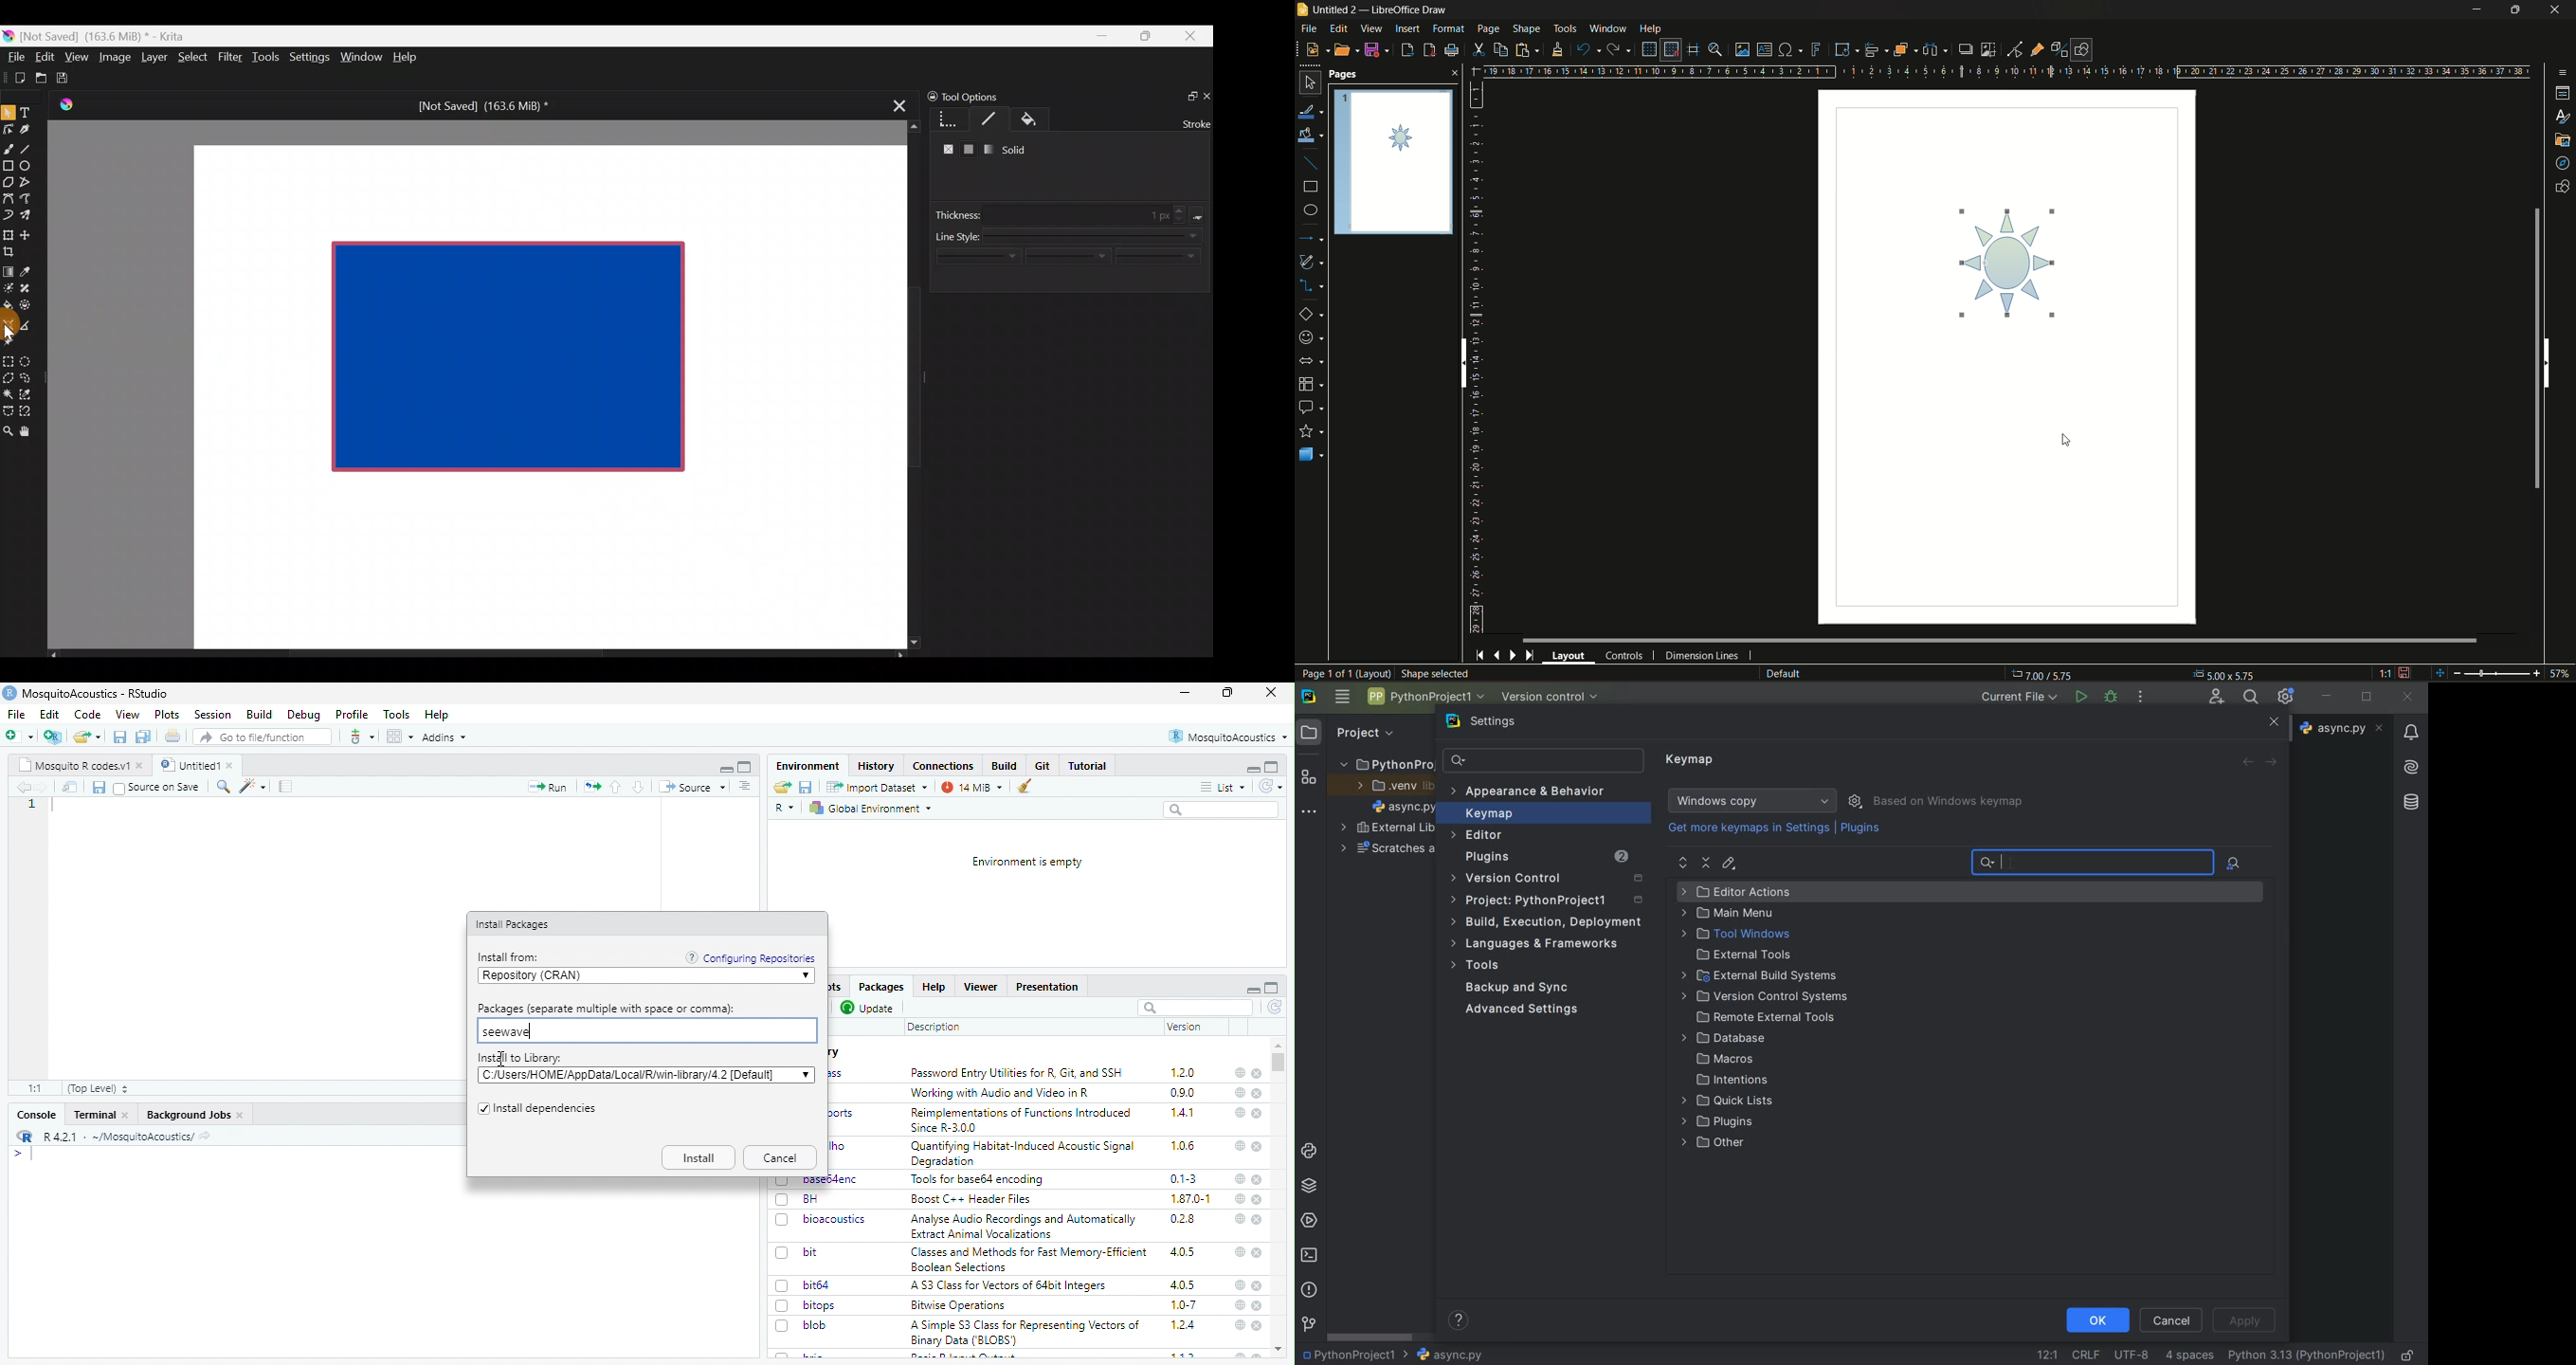 The width and height of the screenshot is (2576, 1372). Describe the element at coordinates (945, 766) in the screenshot. I see `Connections` at that location.